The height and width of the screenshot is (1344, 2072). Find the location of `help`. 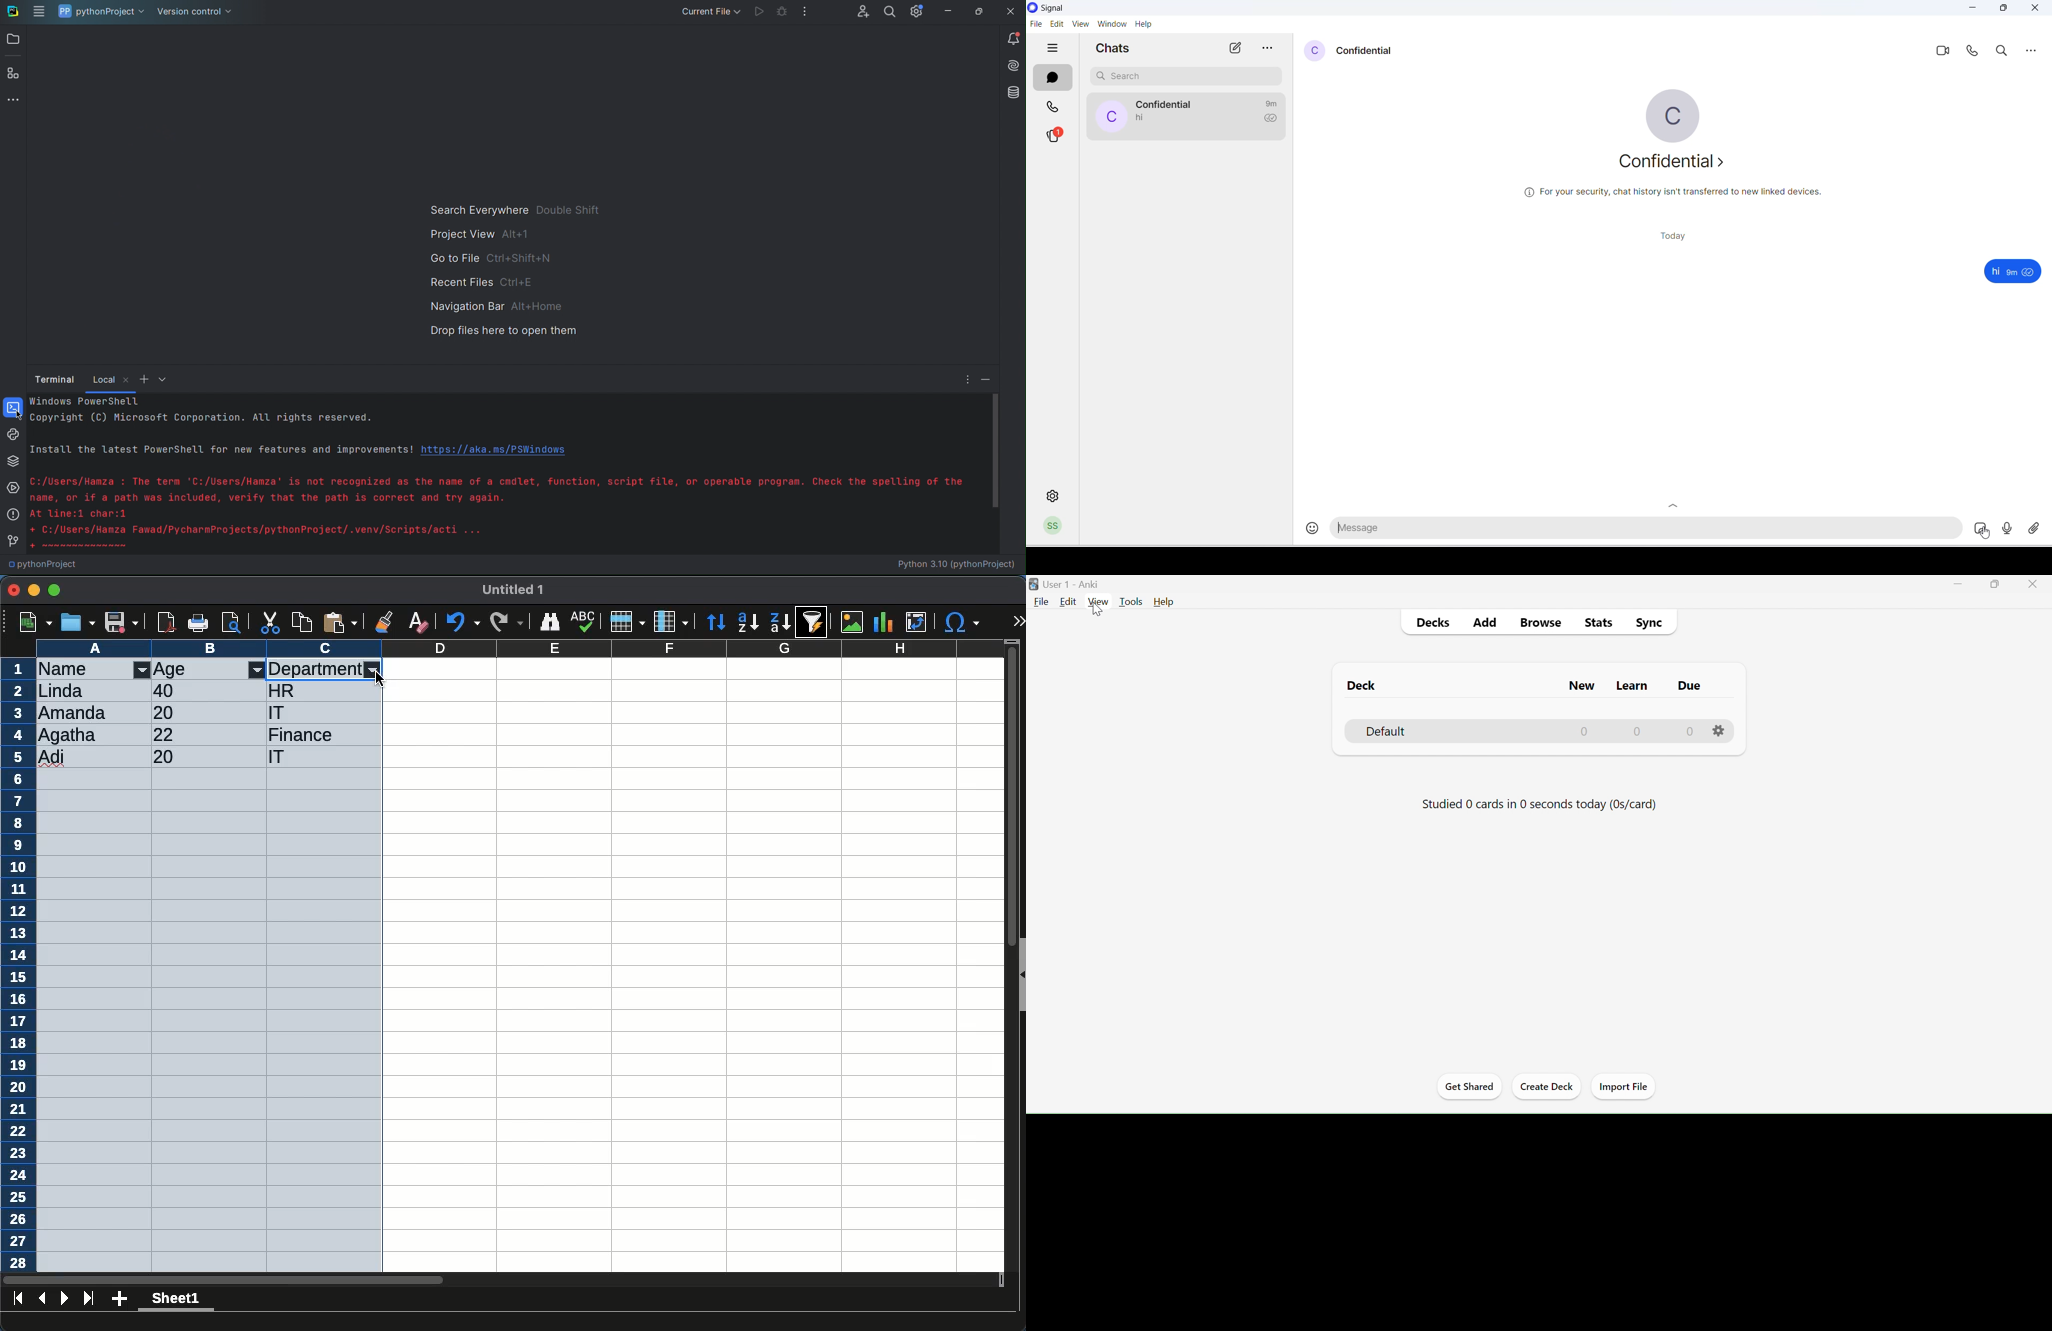

help is located at coordinates (1144, 24).